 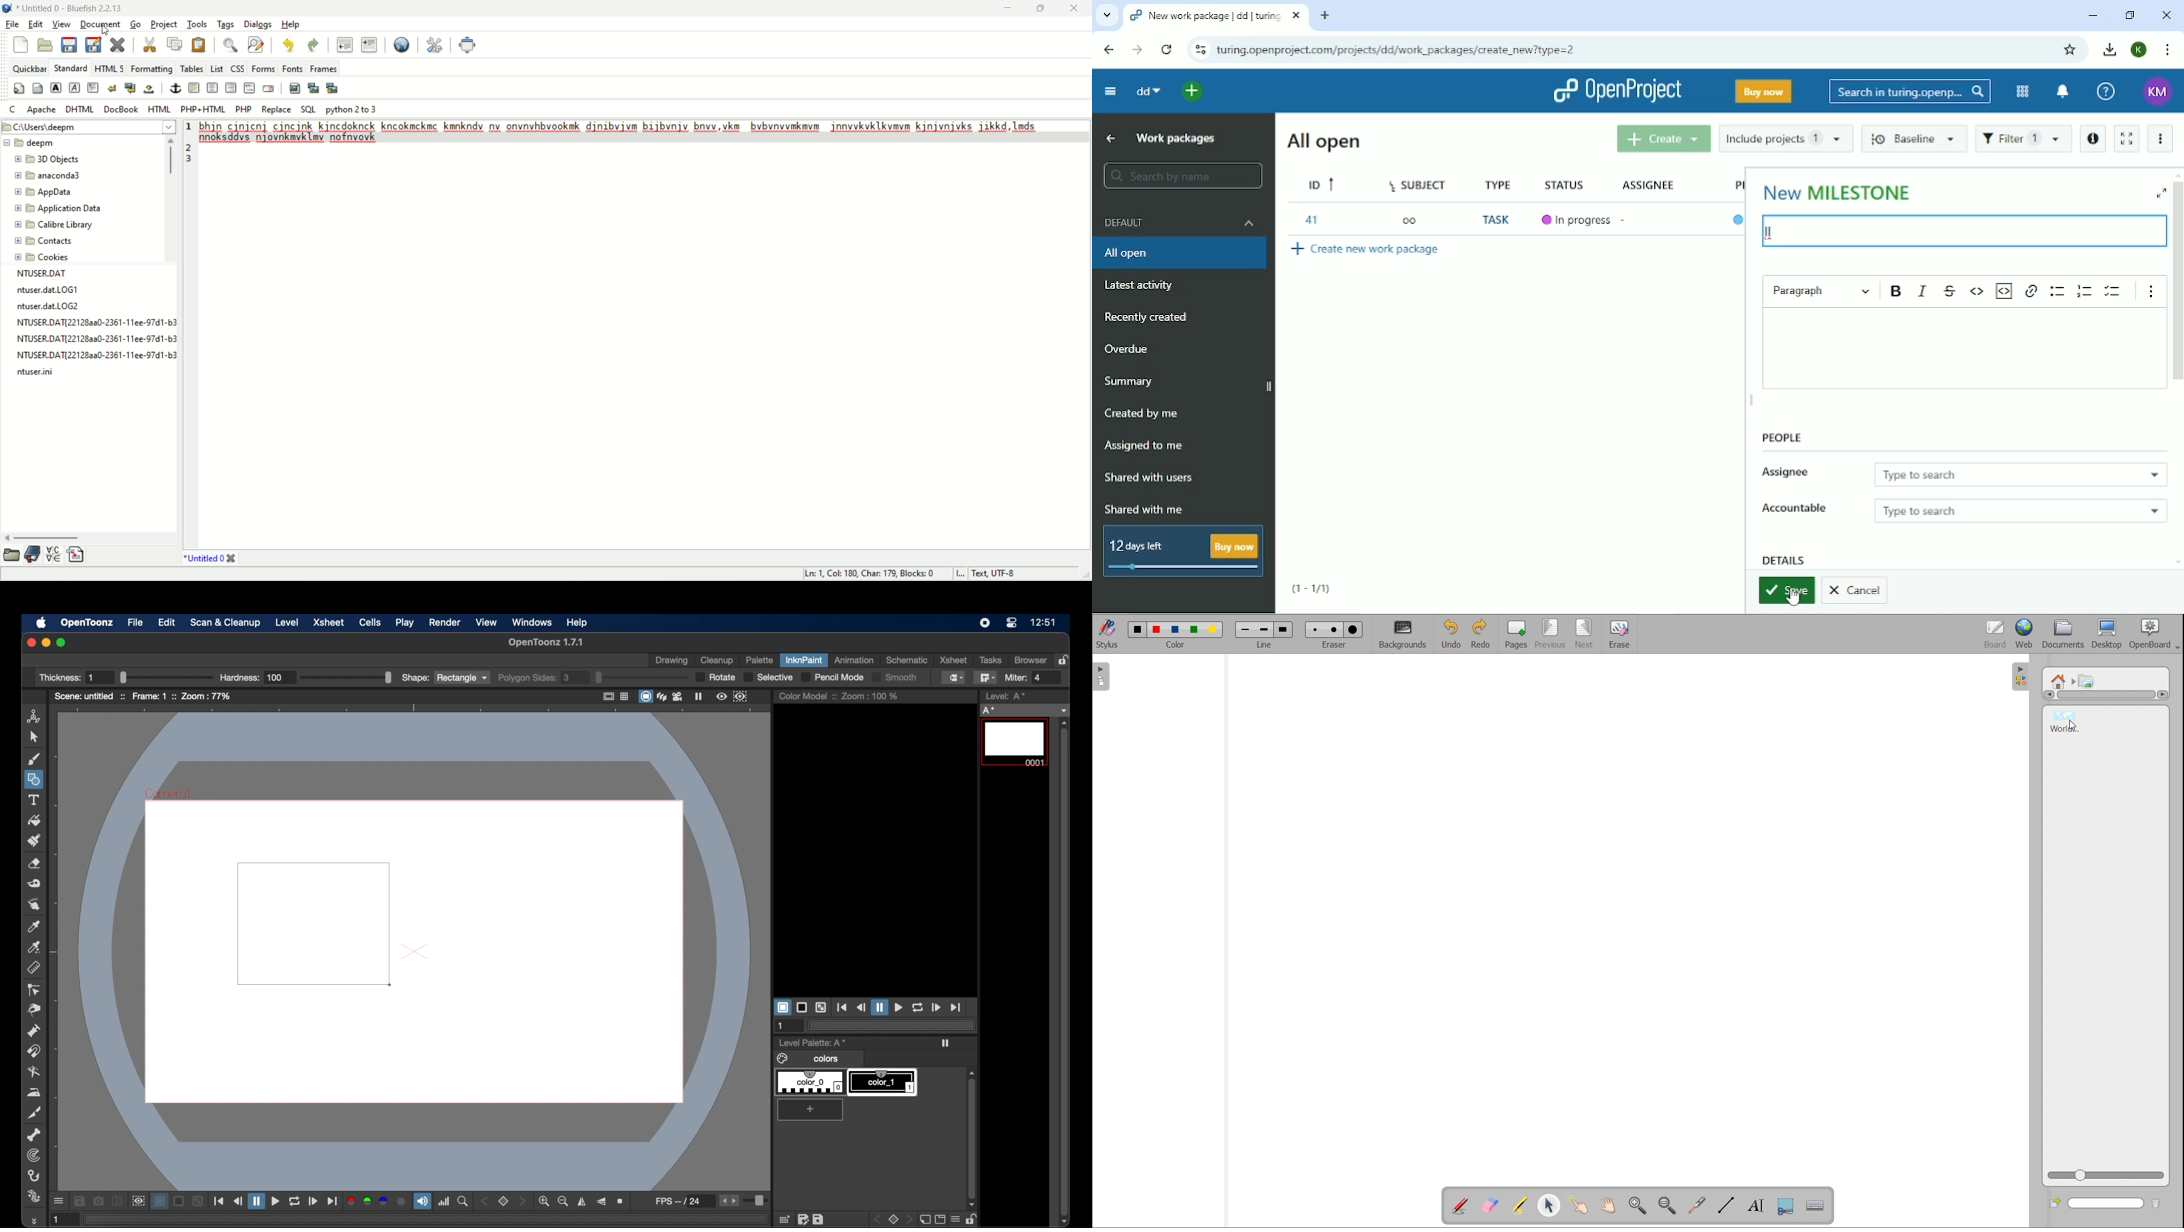 I want to click on edit, so click(x=167, y=622).